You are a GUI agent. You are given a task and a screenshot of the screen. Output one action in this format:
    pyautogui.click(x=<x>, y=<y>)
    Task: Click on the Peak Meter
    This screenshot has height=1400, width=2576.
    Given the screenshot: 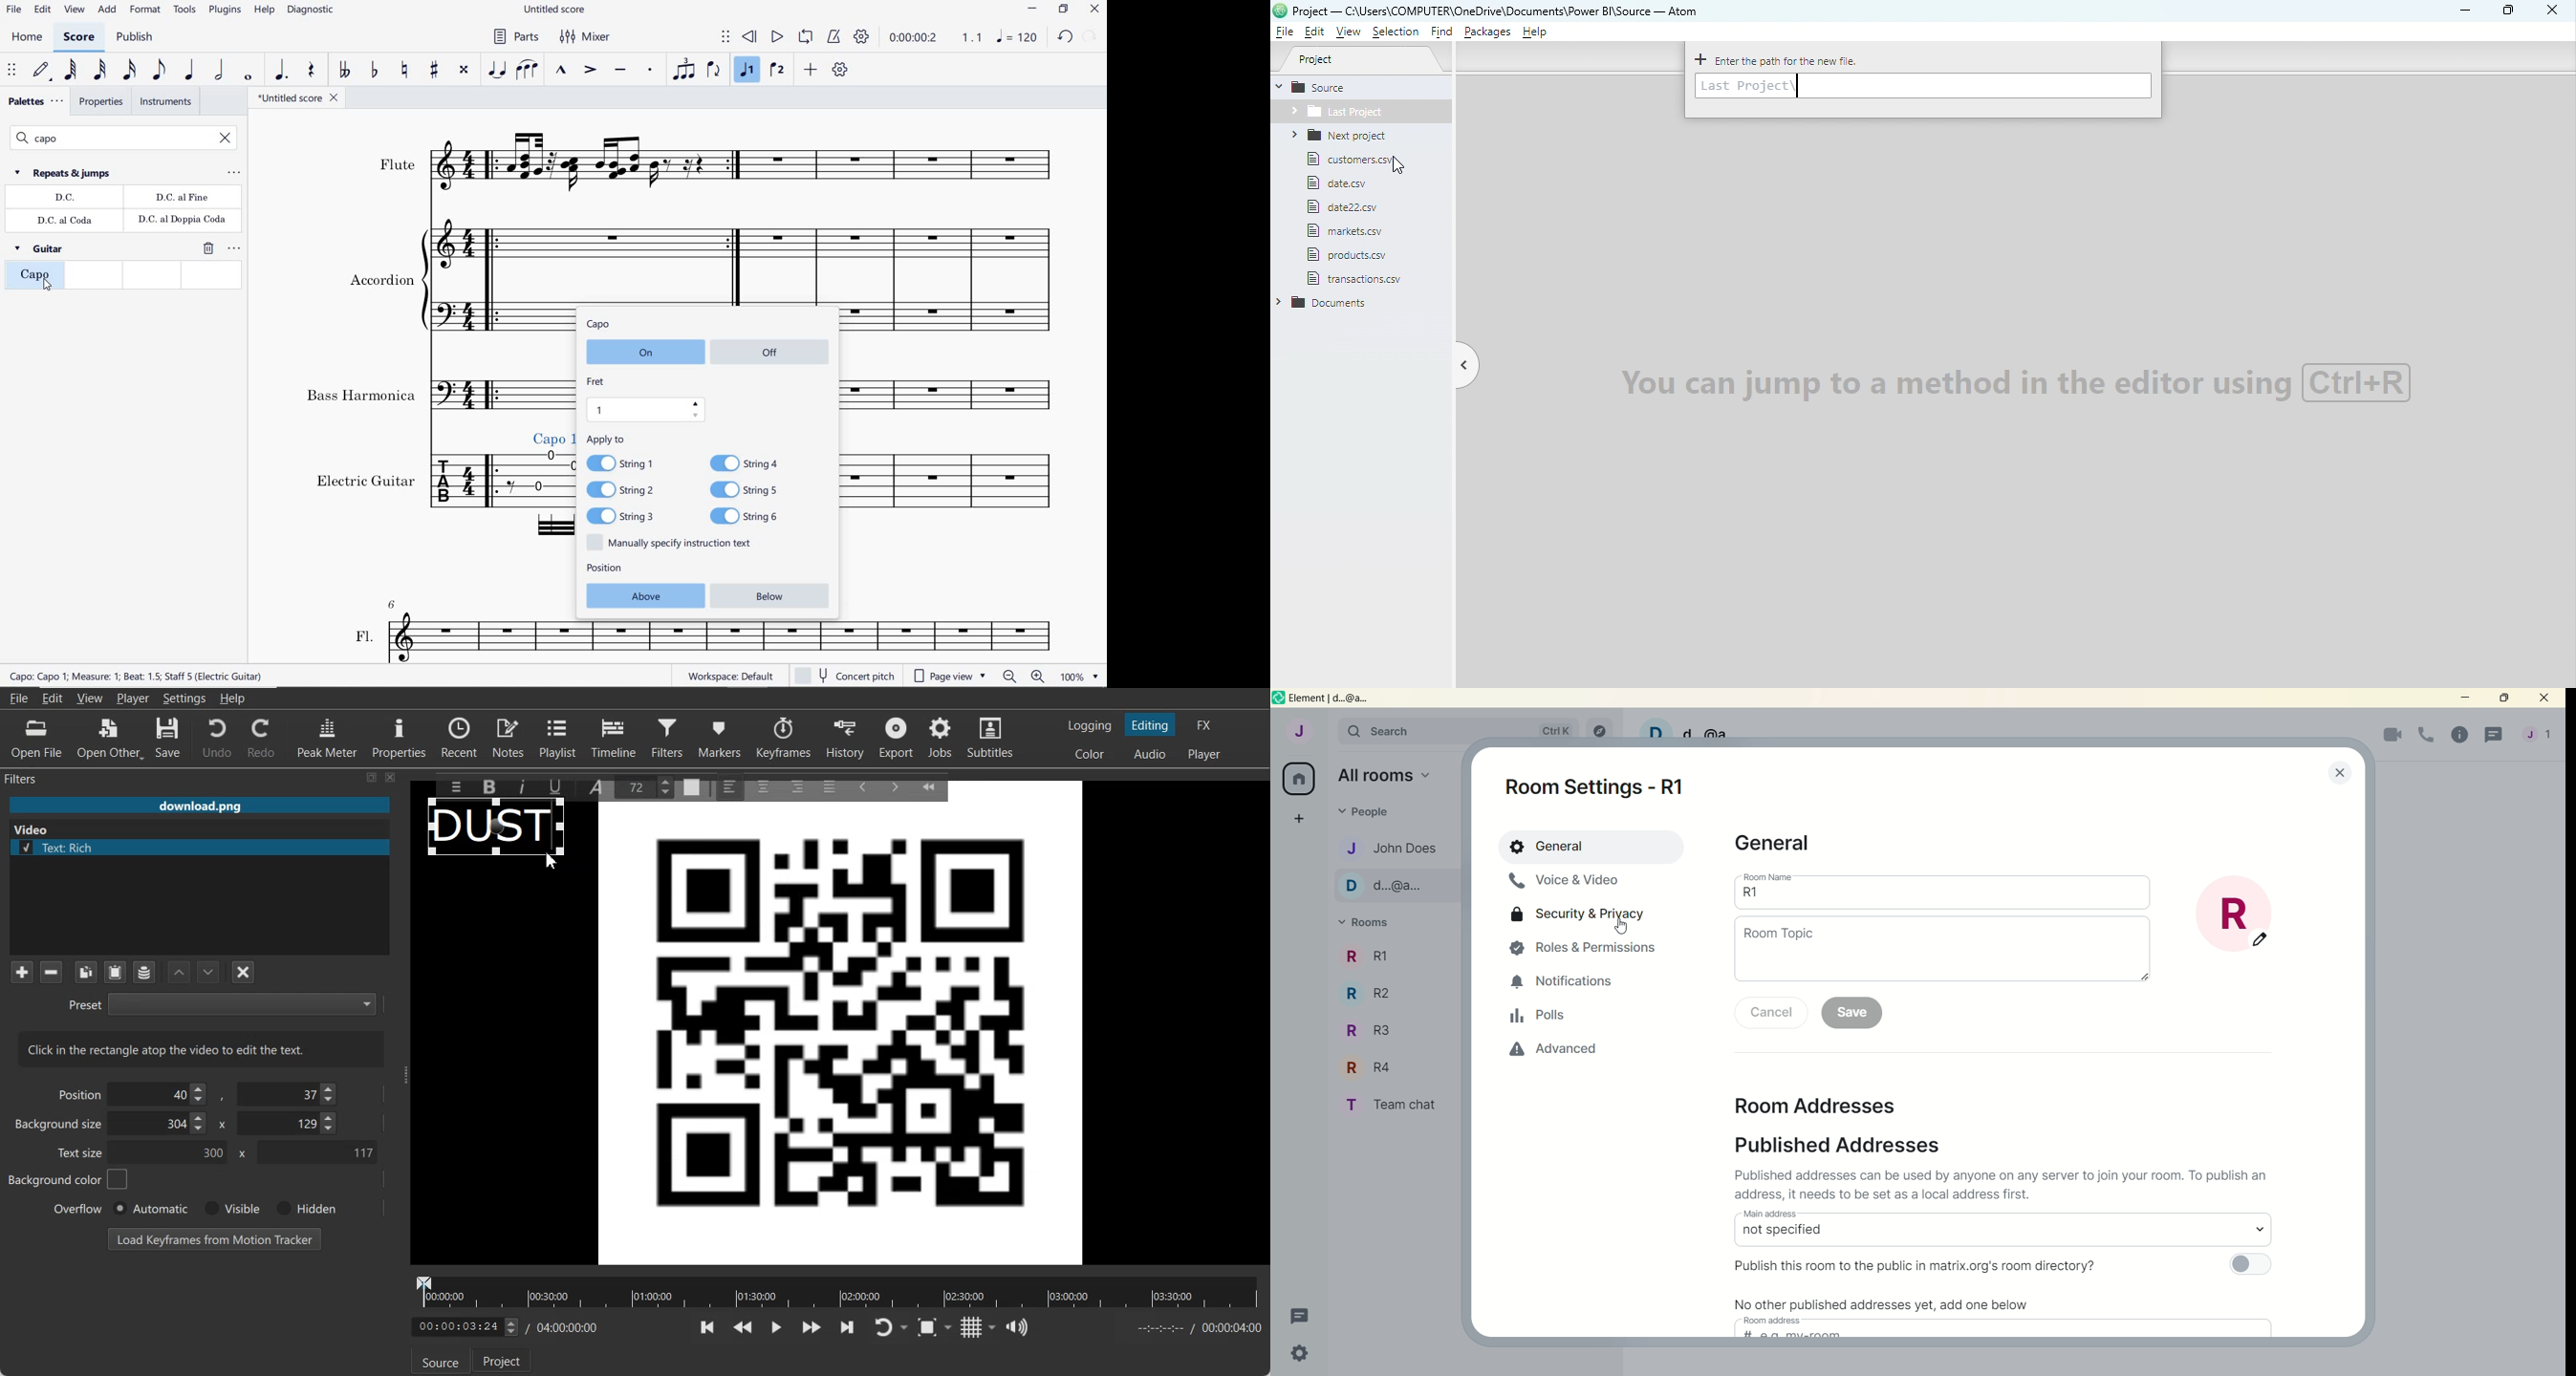 What is the action you would take?
    pyautogui.click(x=328, y=737)
    